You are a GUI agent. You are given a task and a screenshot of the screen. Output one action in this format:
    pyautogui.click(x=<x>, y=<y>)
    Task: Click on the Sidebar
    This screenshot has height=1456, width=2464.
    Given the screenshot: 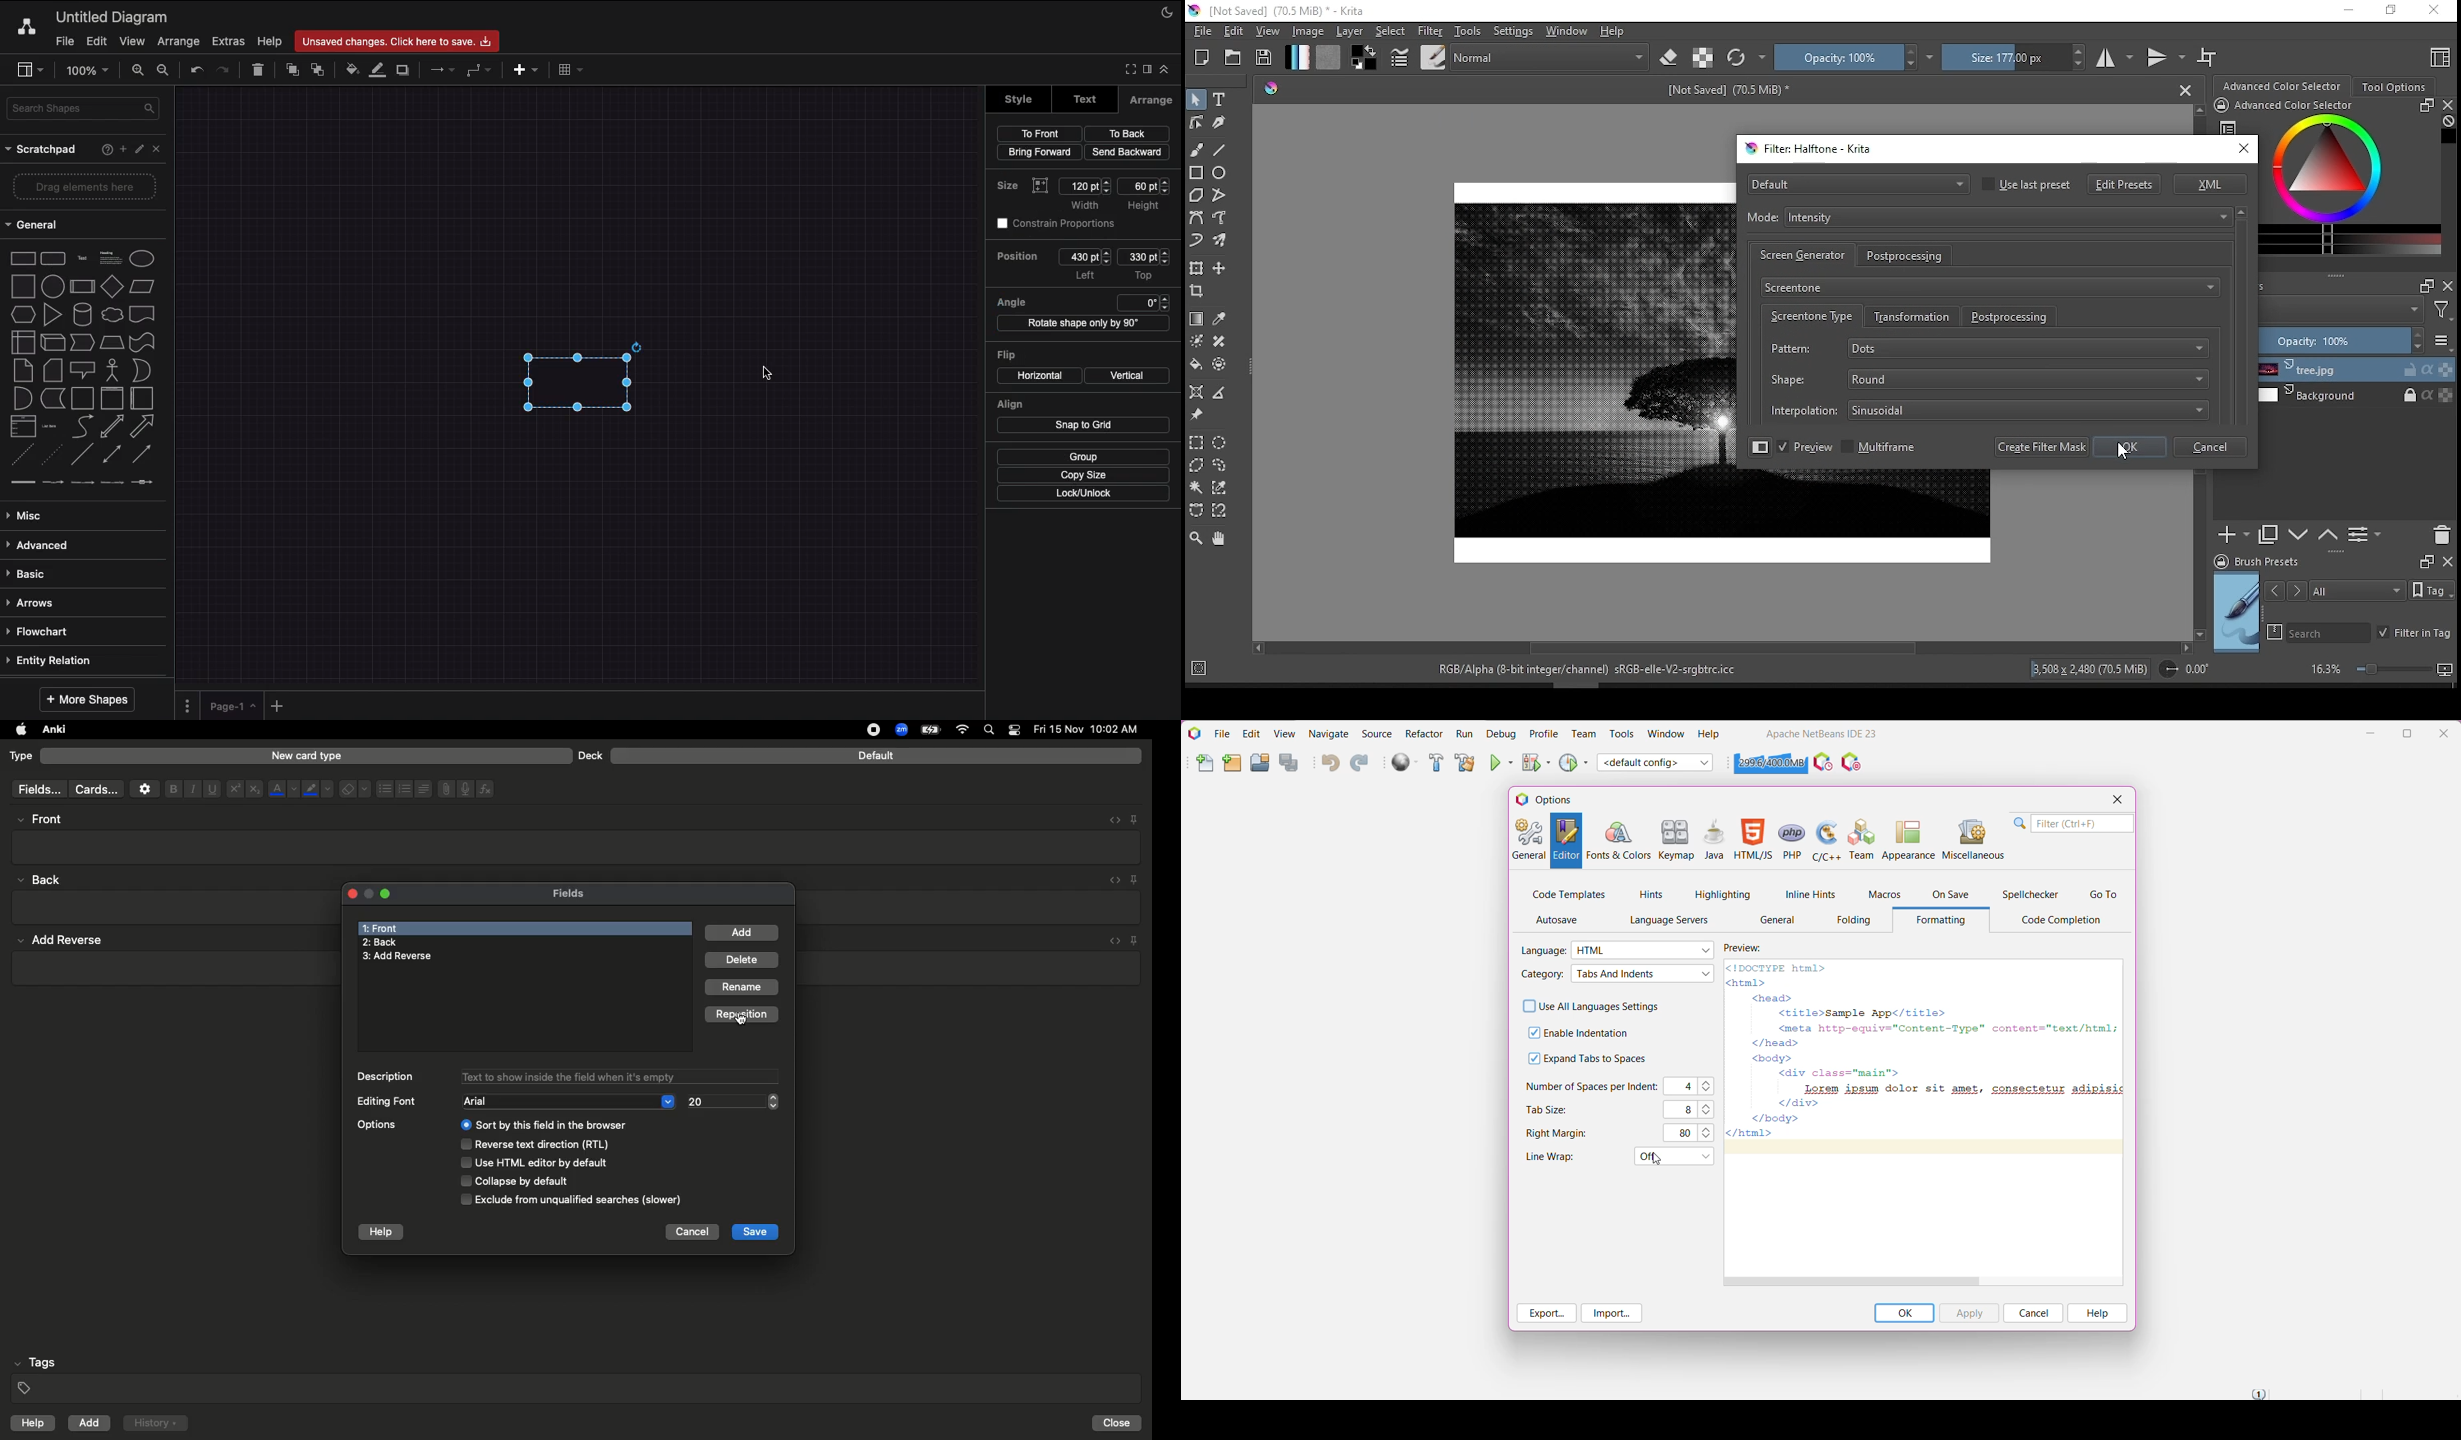 What is the action you would take?
    pyautogui.click(x=30, y=70)
    